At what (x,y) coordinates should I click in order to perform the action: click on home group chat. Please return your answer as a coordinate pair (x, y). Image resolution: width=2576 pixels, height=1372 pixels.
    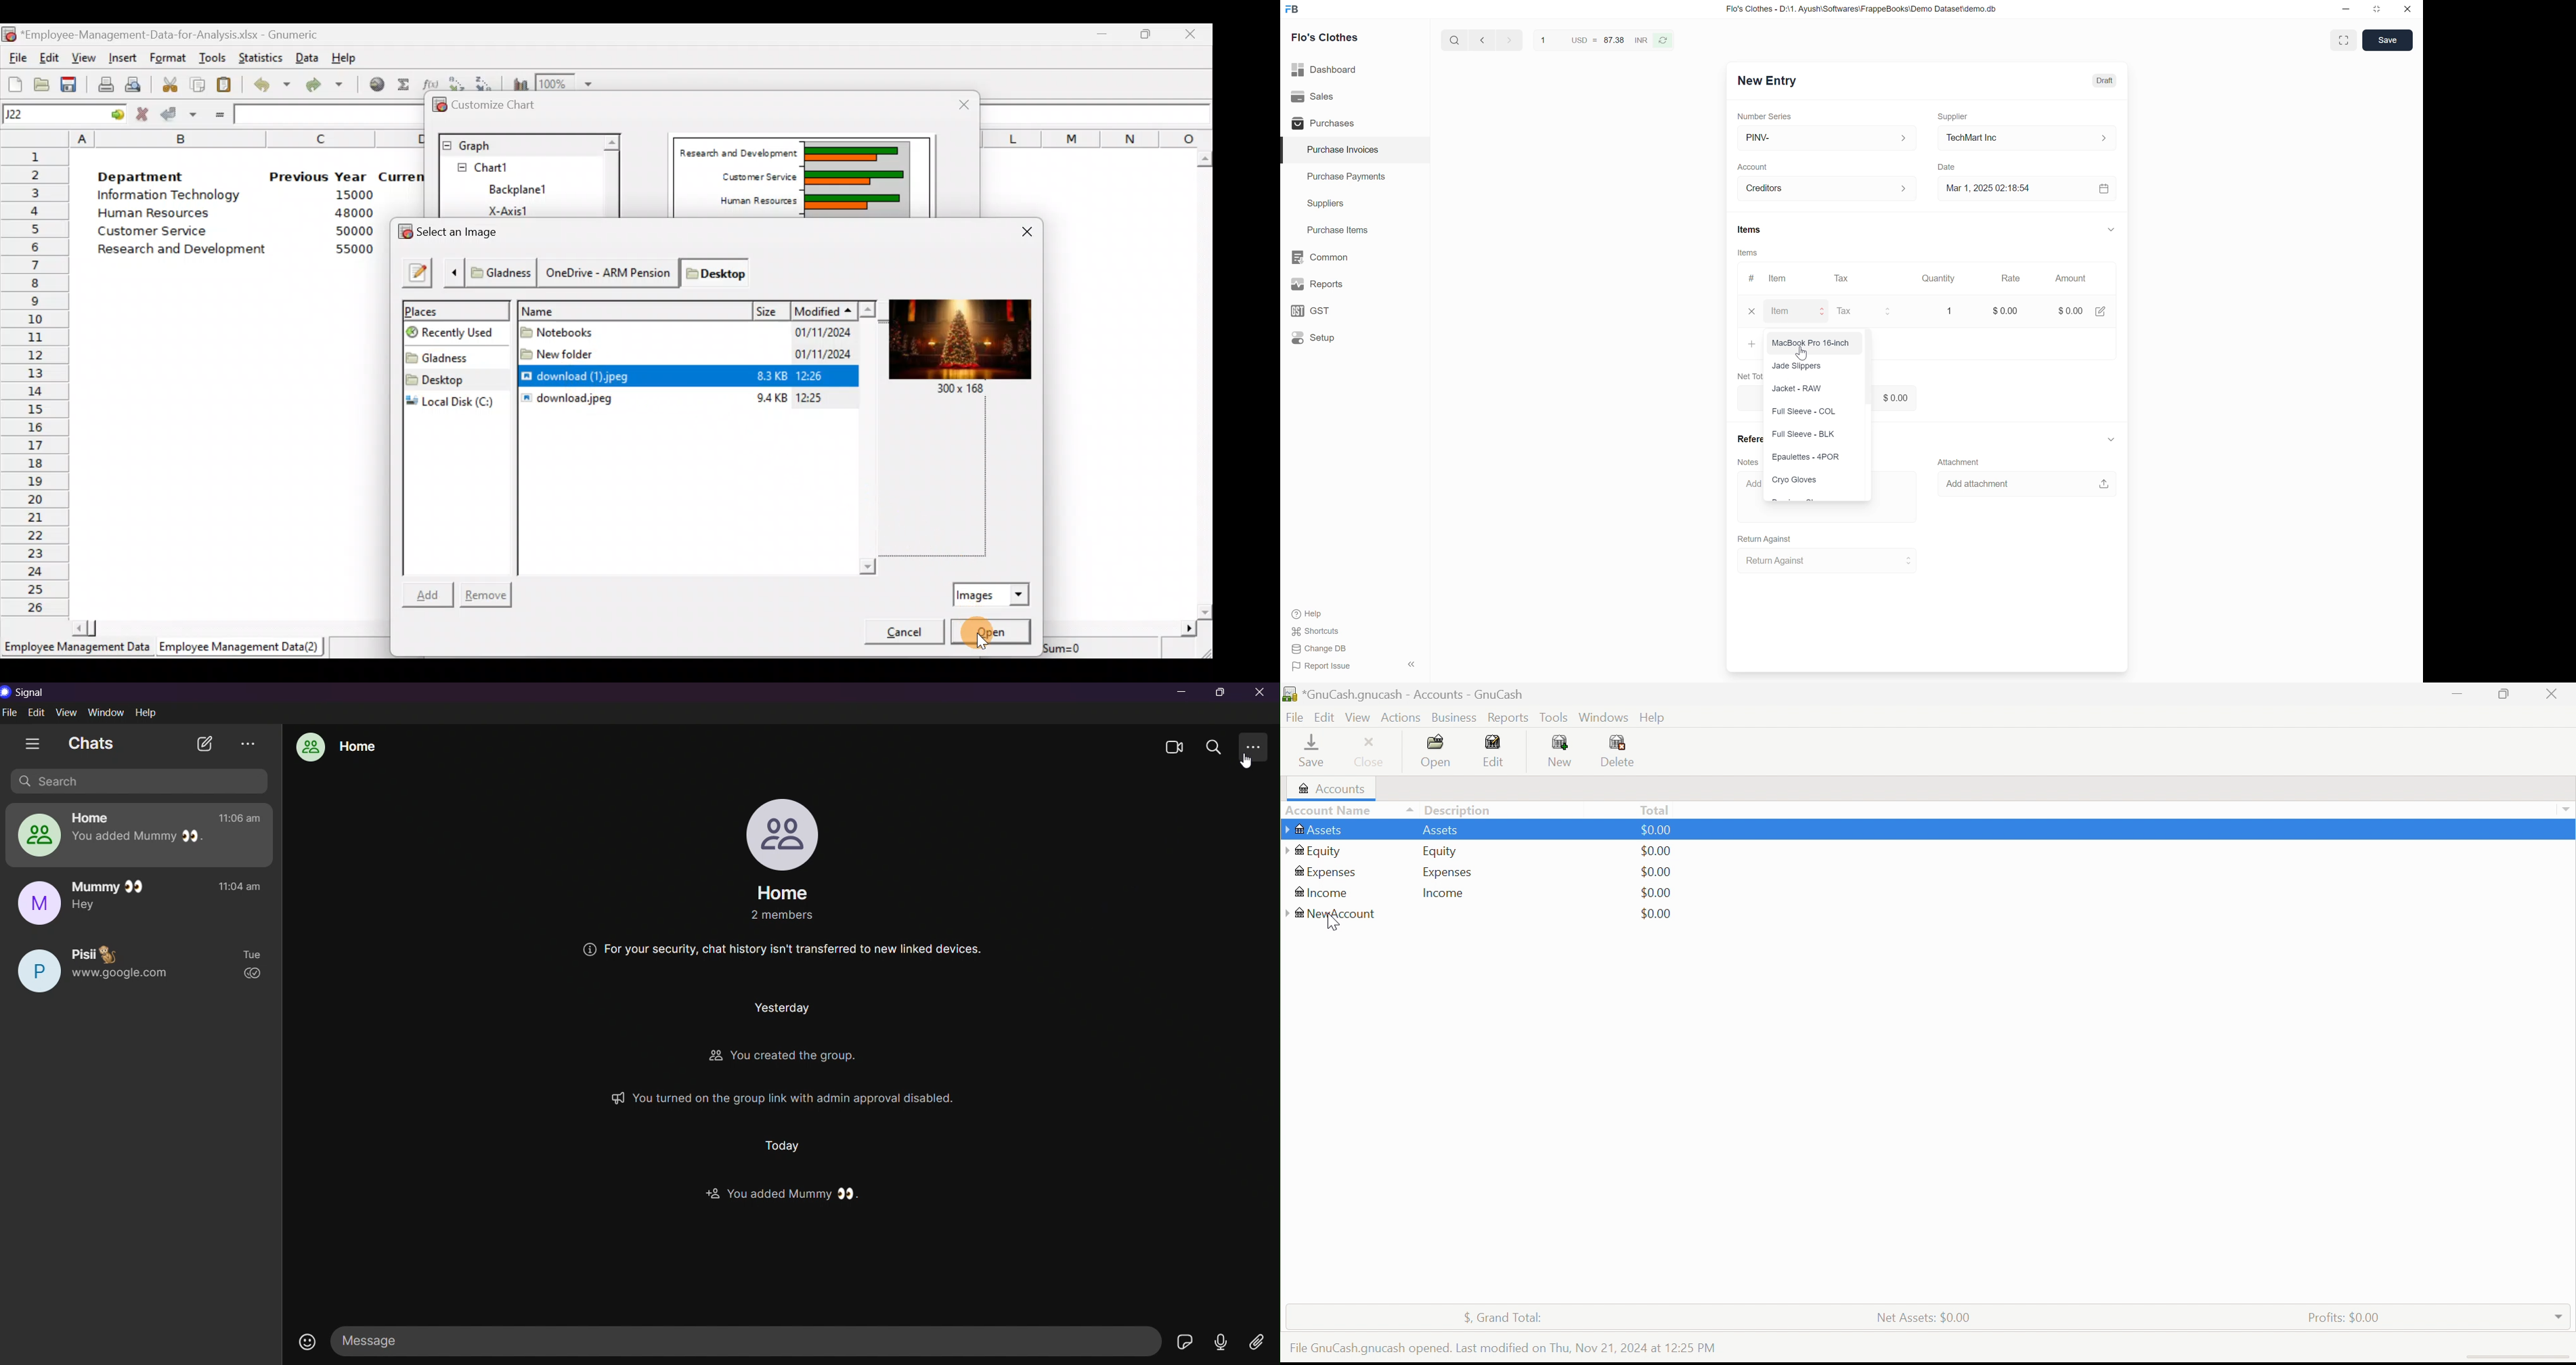
    Looking at the image, I should click on (136, 834).